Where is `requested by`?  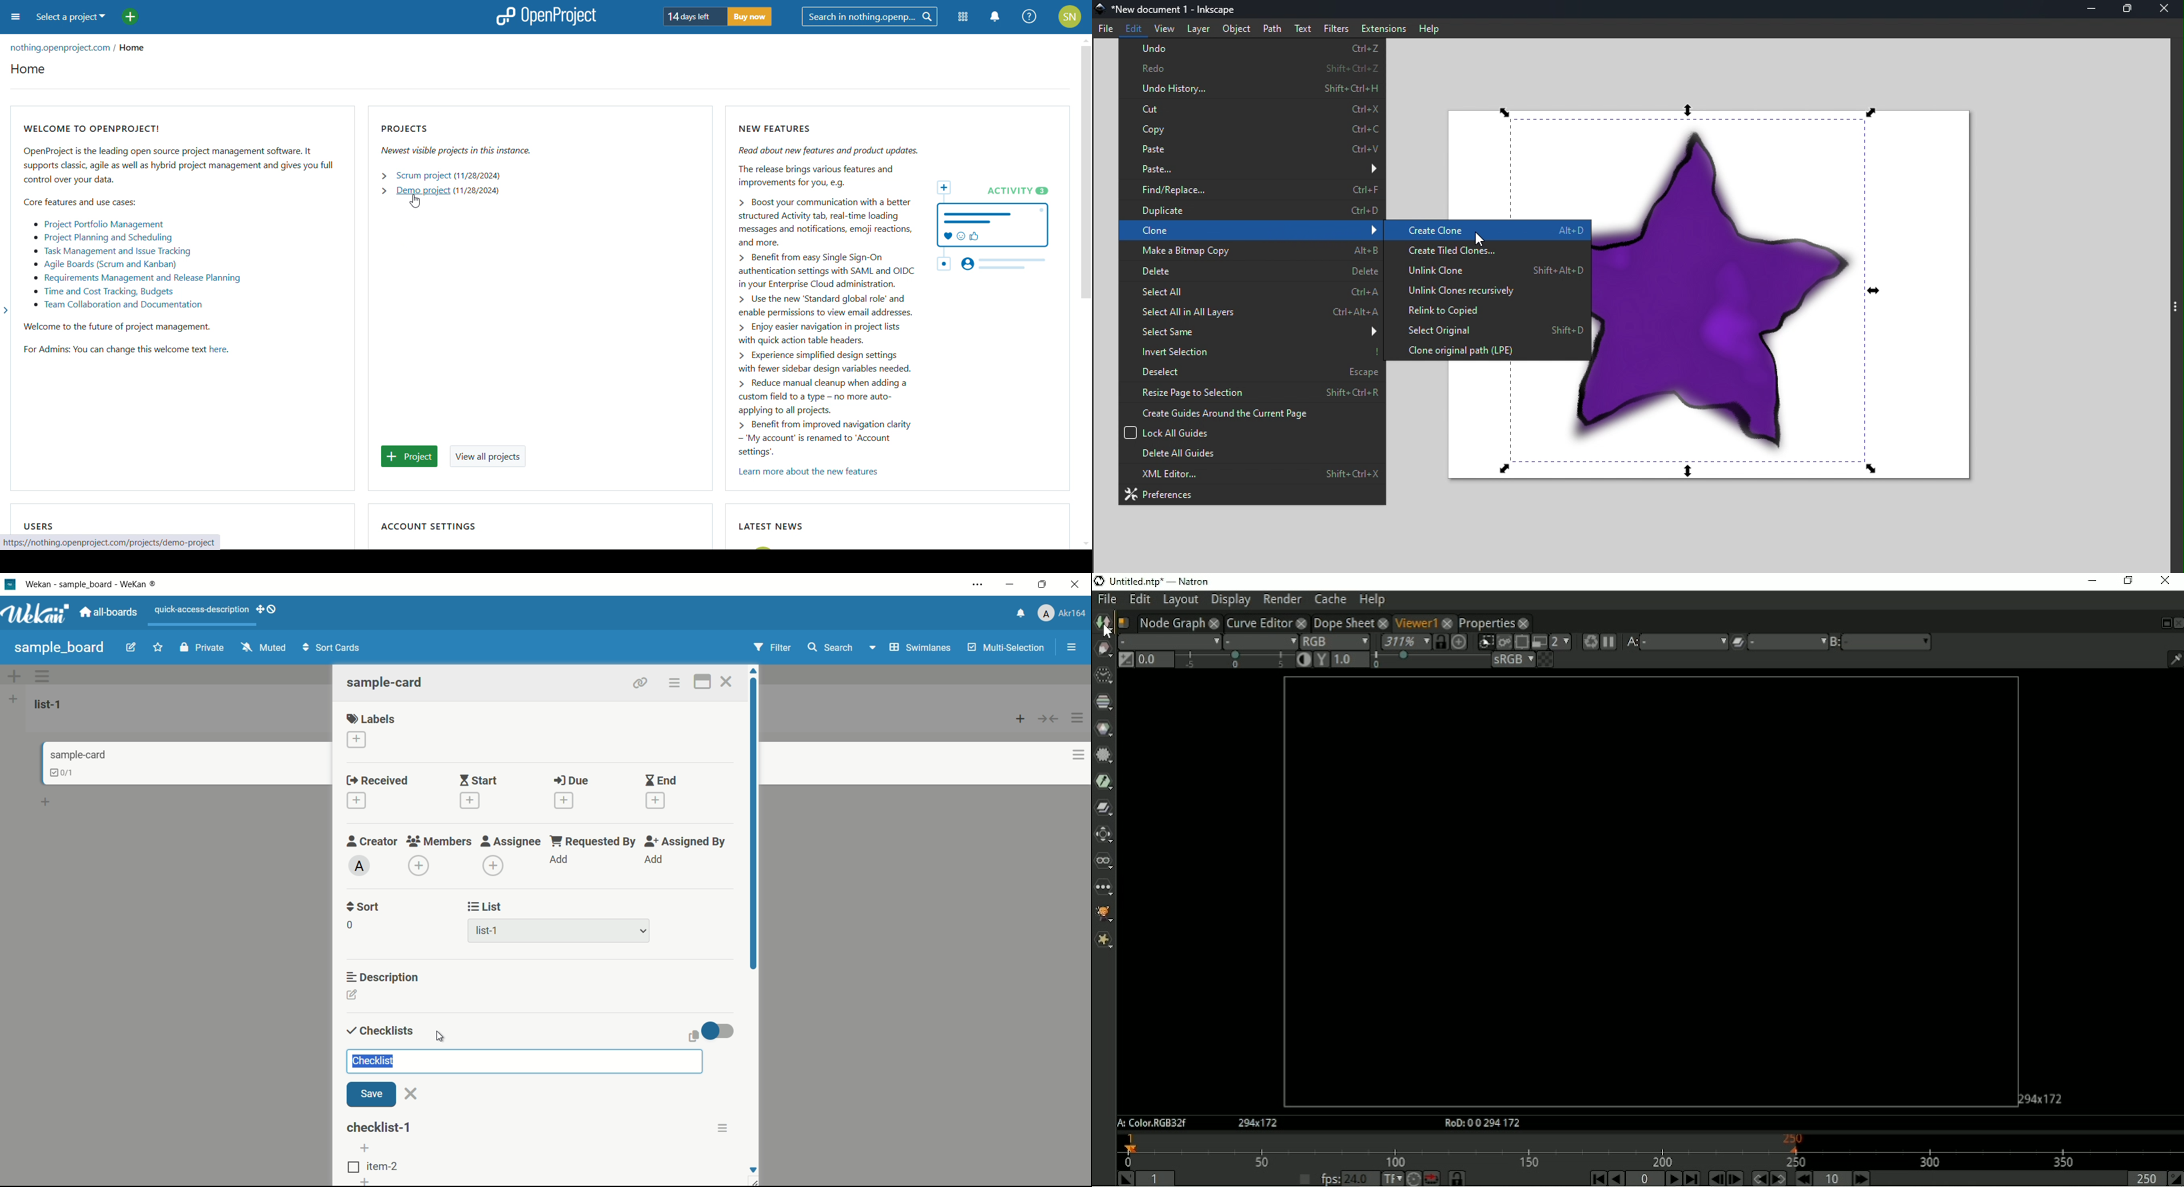
requested by is located at coordinates (594, 841).